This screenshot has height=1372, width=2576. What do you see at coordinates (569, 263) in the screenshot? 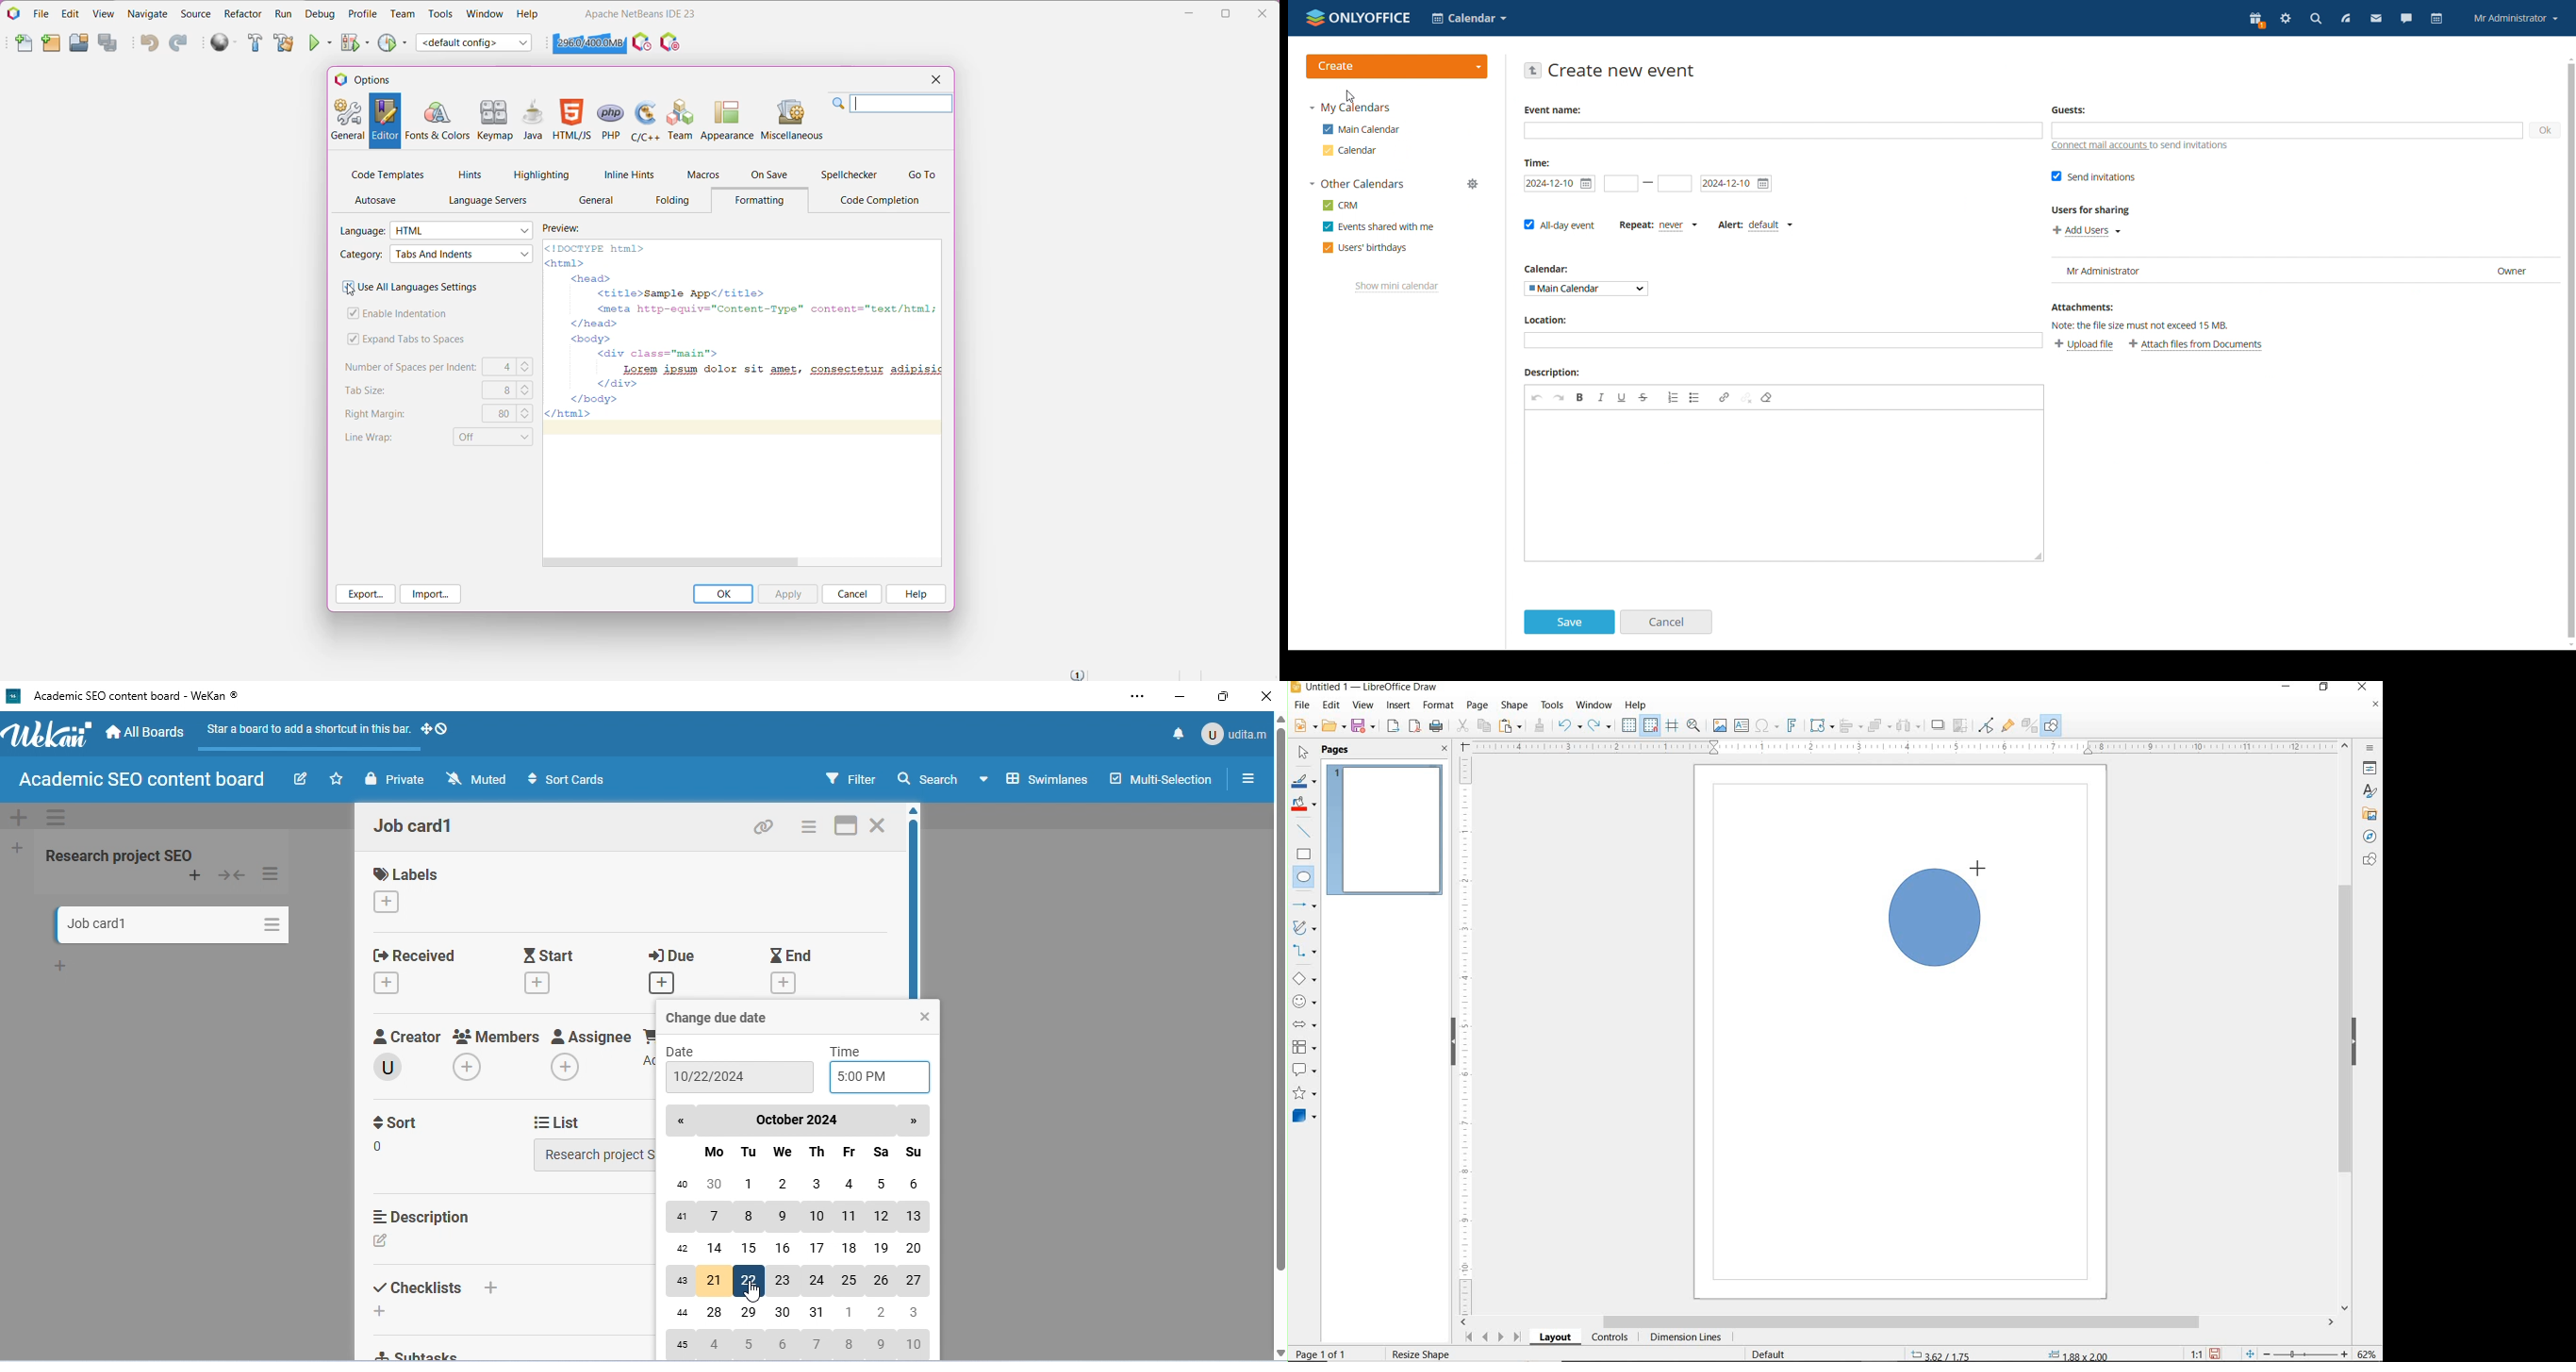
I see `<html>` at bounding box center [569, 263].